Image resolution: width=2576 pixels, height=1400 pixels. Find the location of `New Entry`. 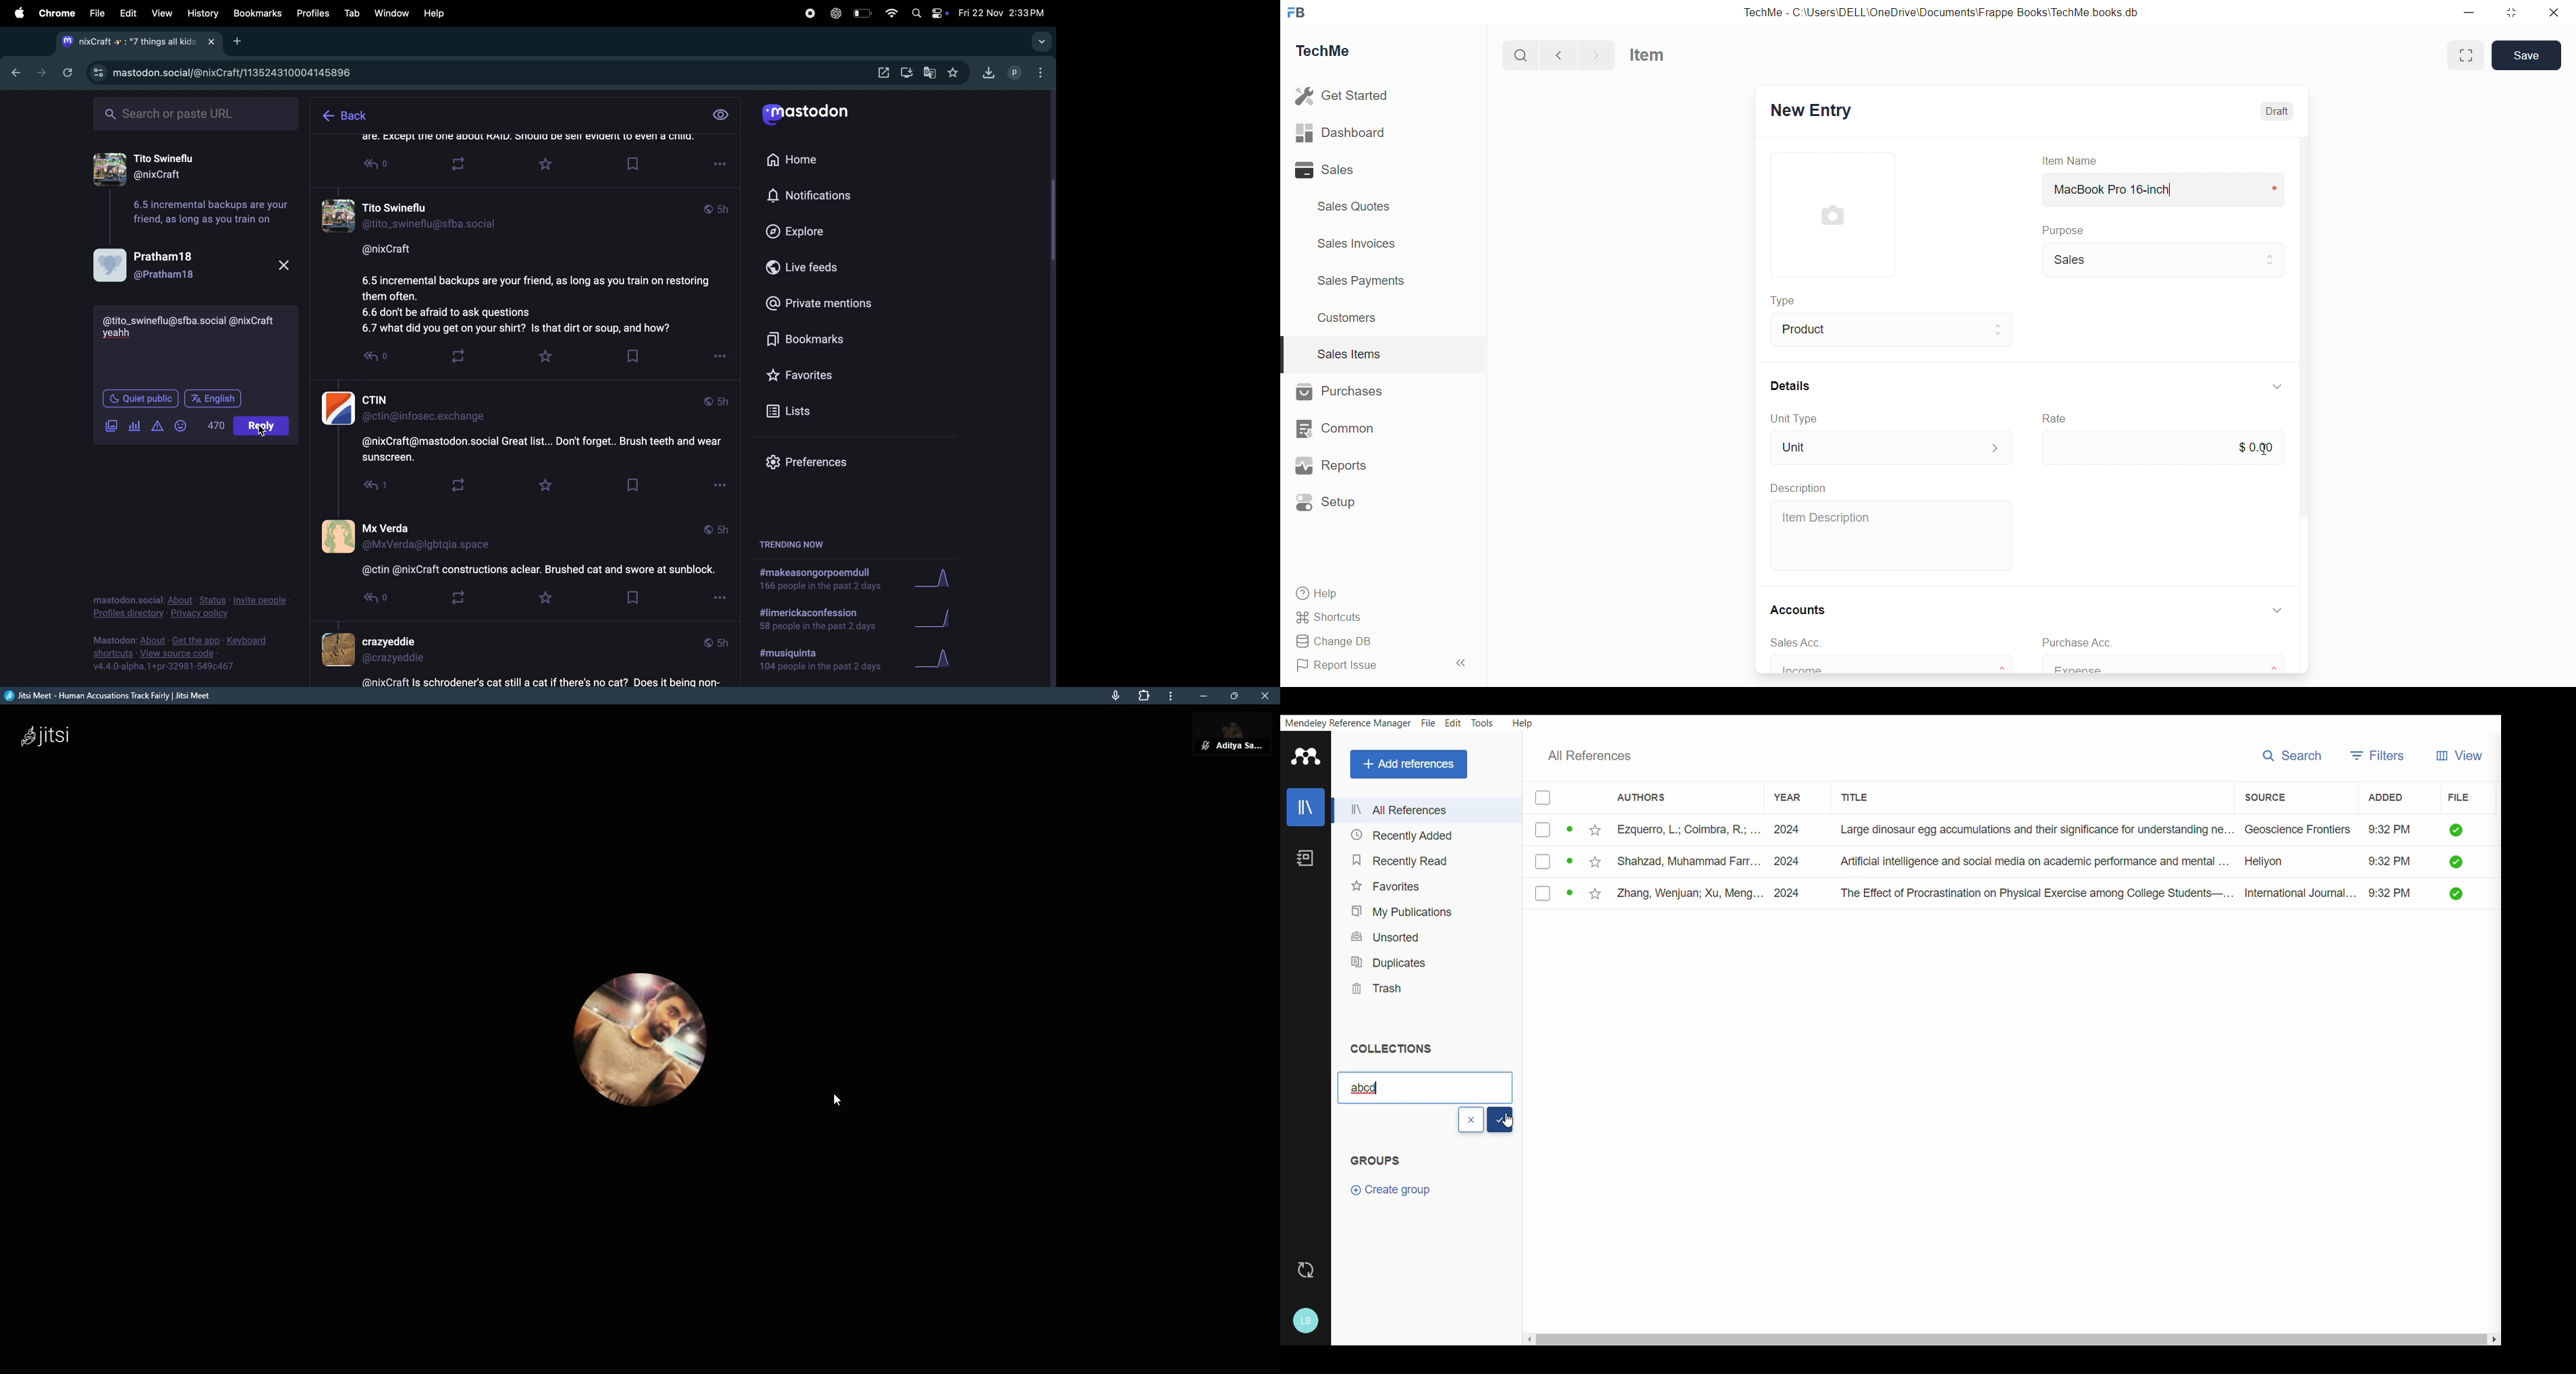

New Entry is located at coordinates (1810, 111).